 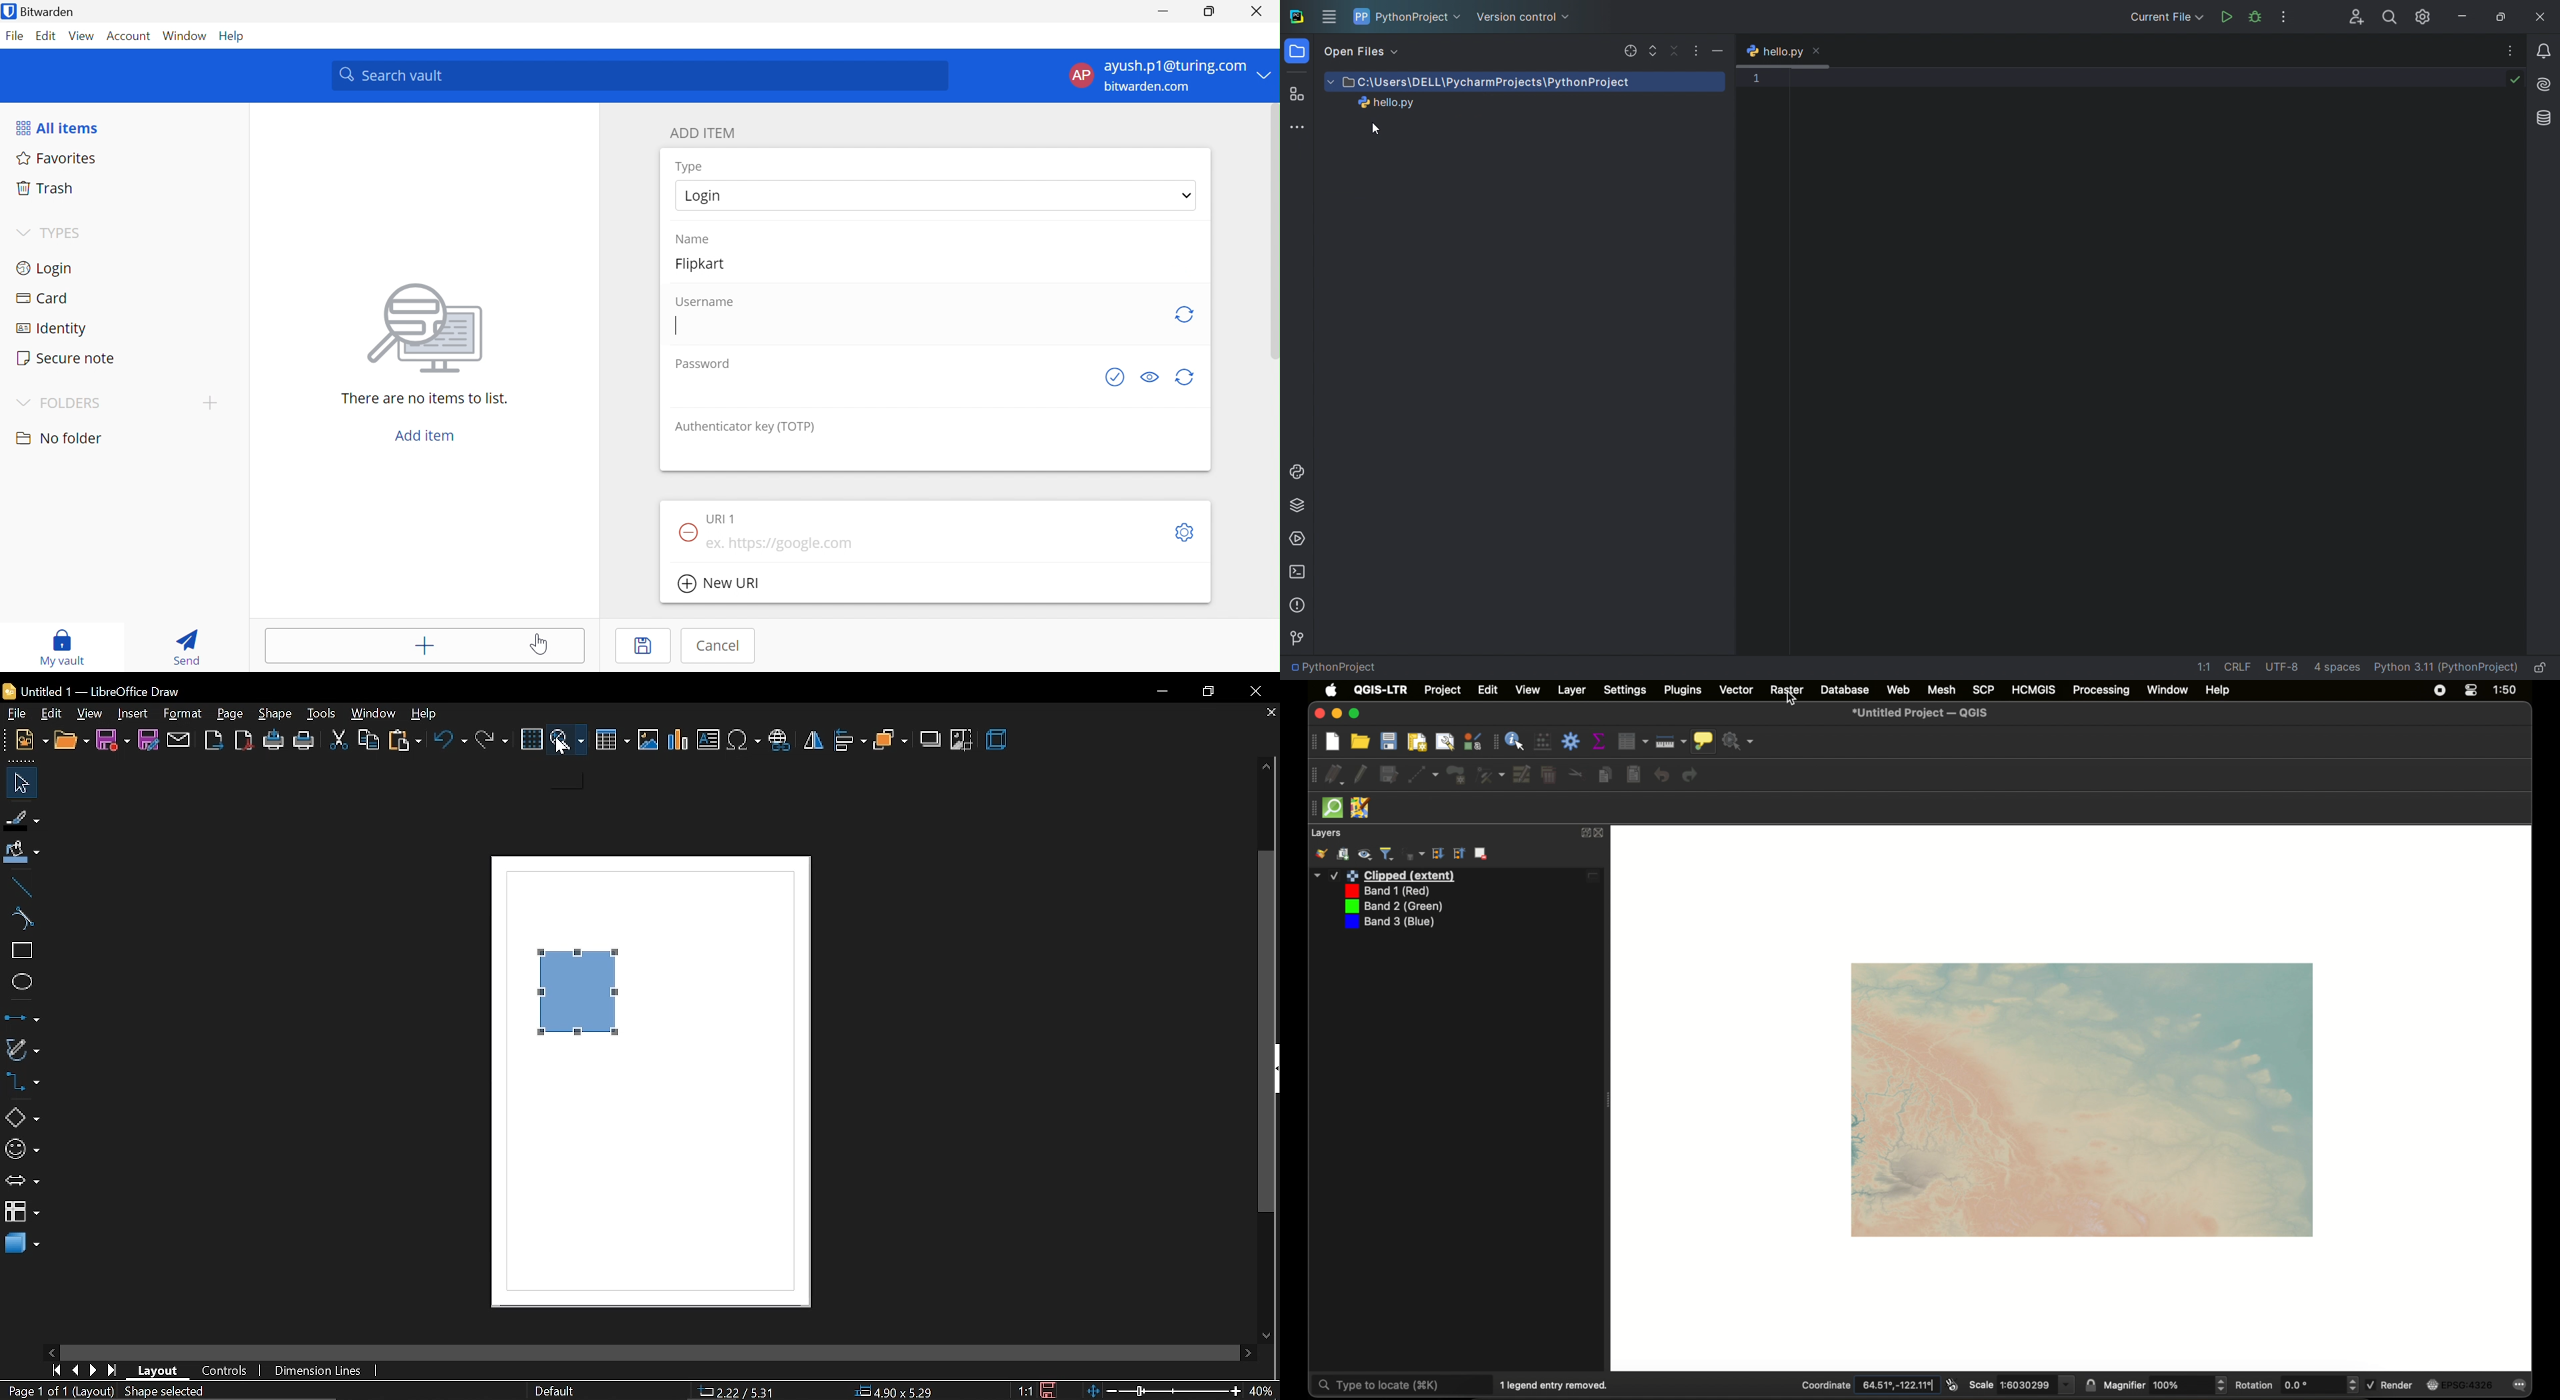 I want to click on restore down, so click(x=1208, y=692).